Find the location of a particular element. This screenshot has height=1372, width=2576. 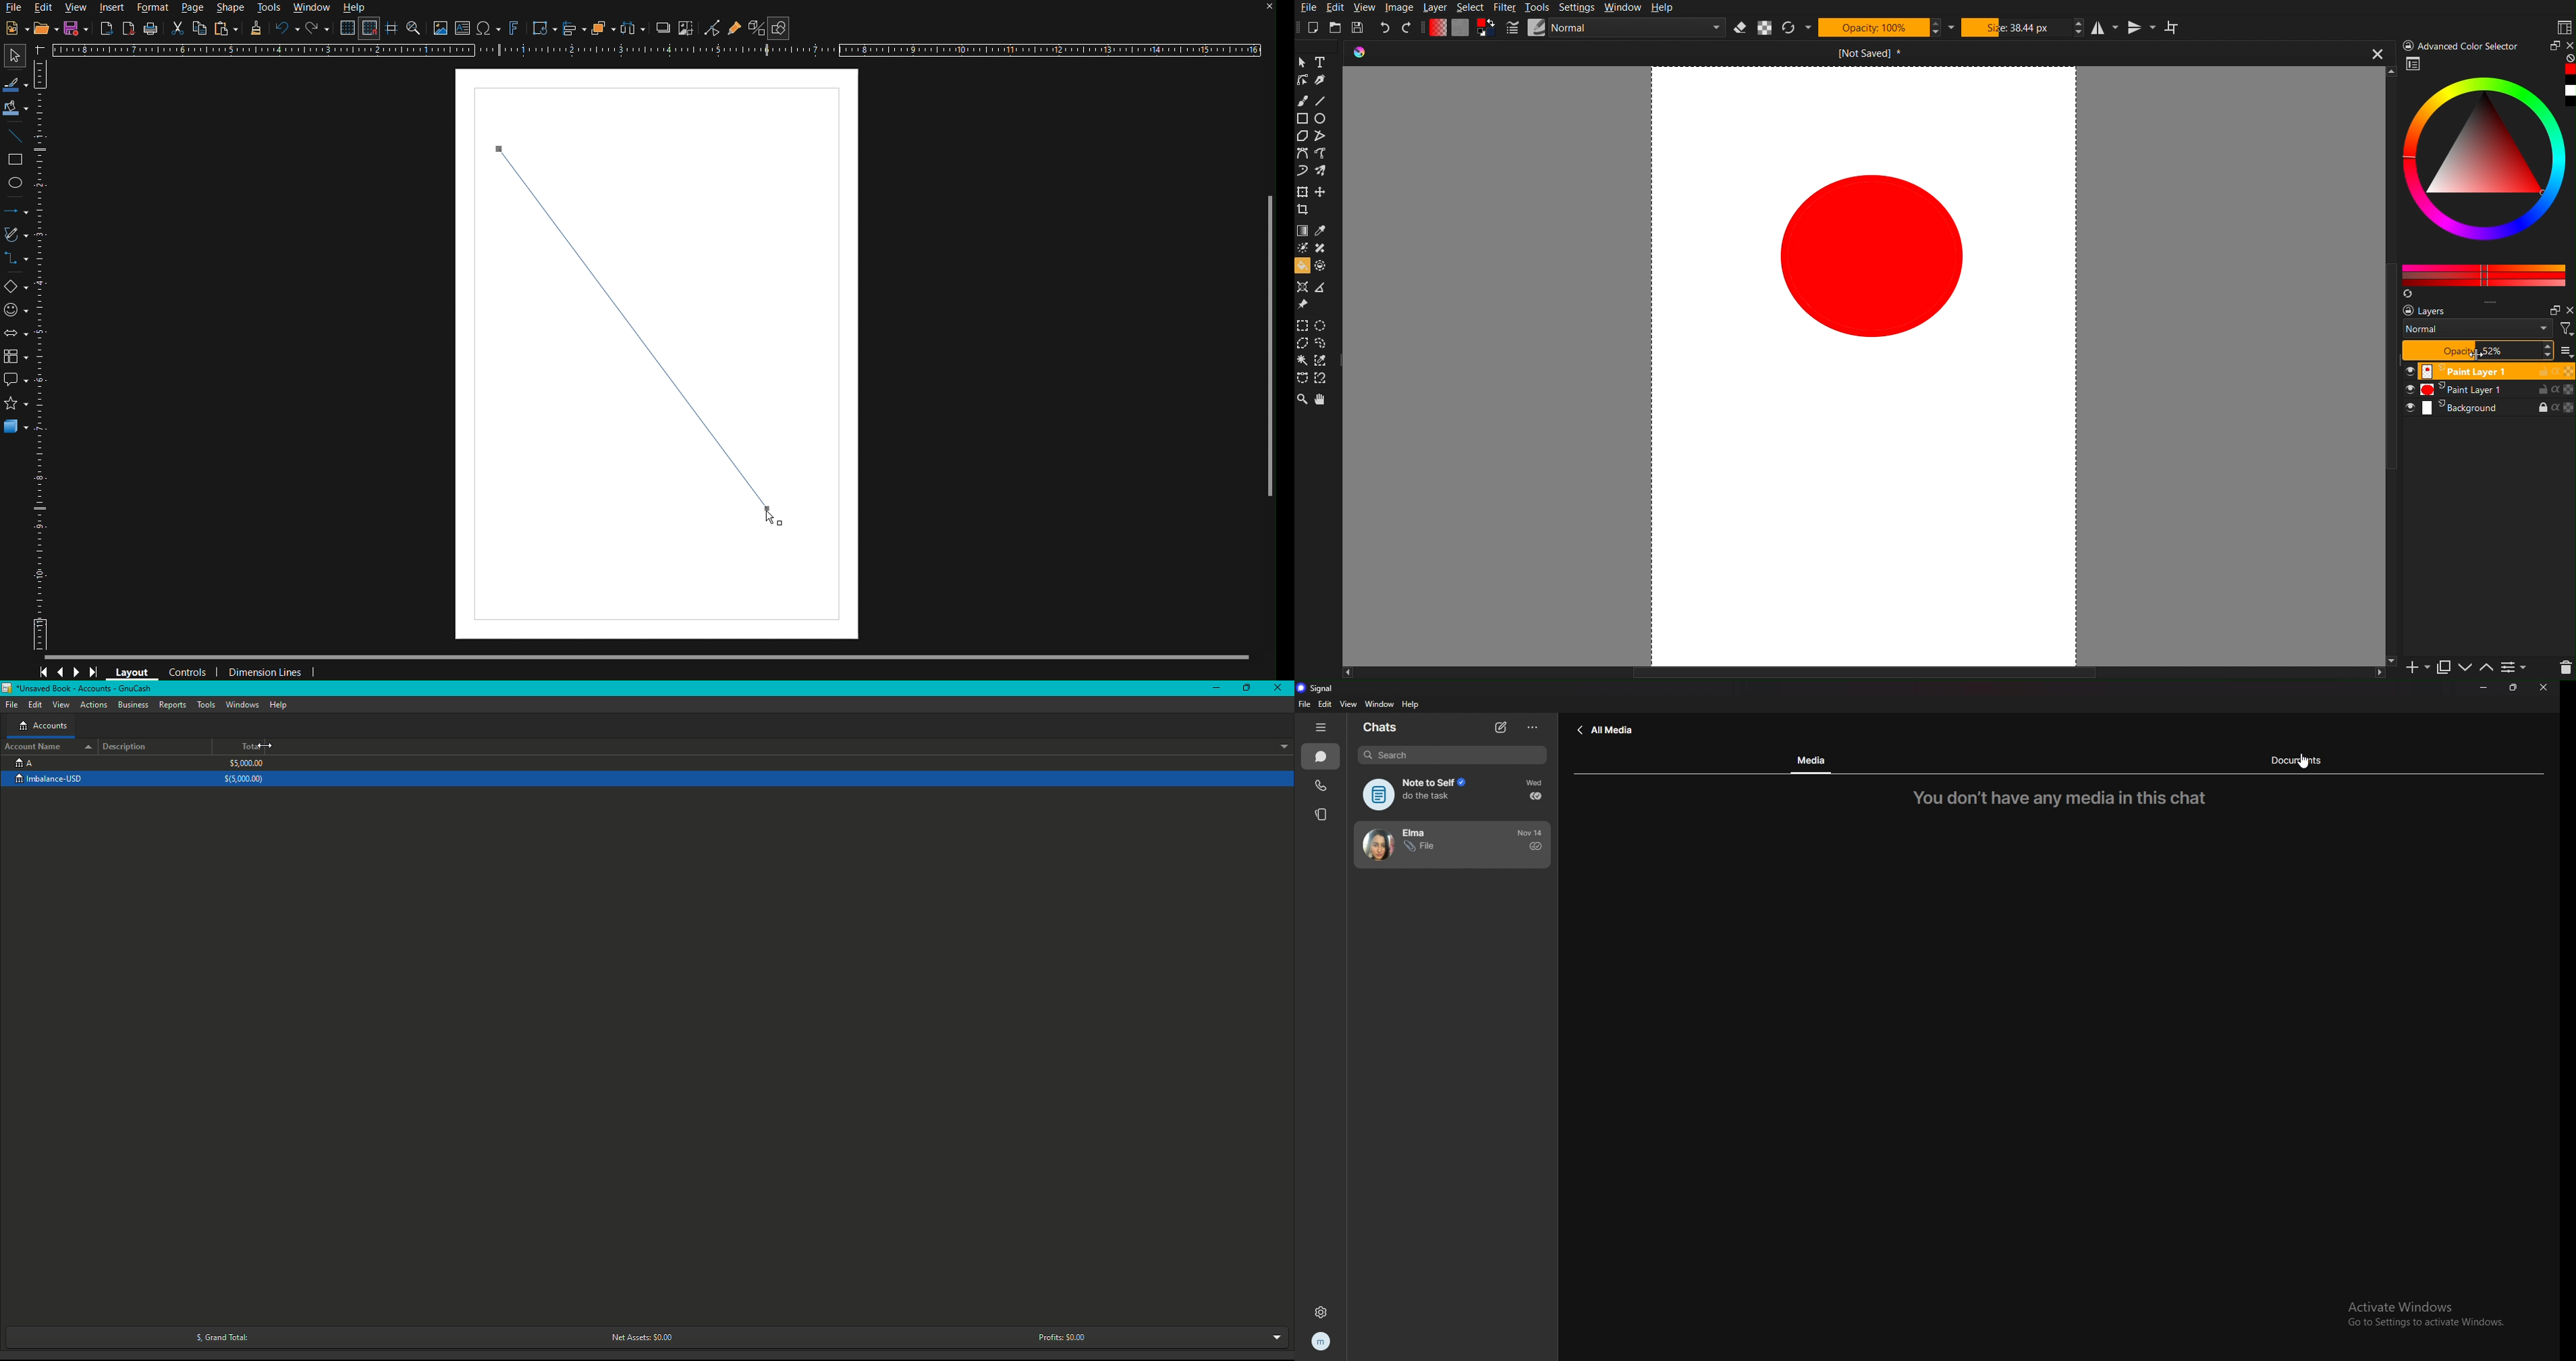

Next is located at coordinates (77, 671).